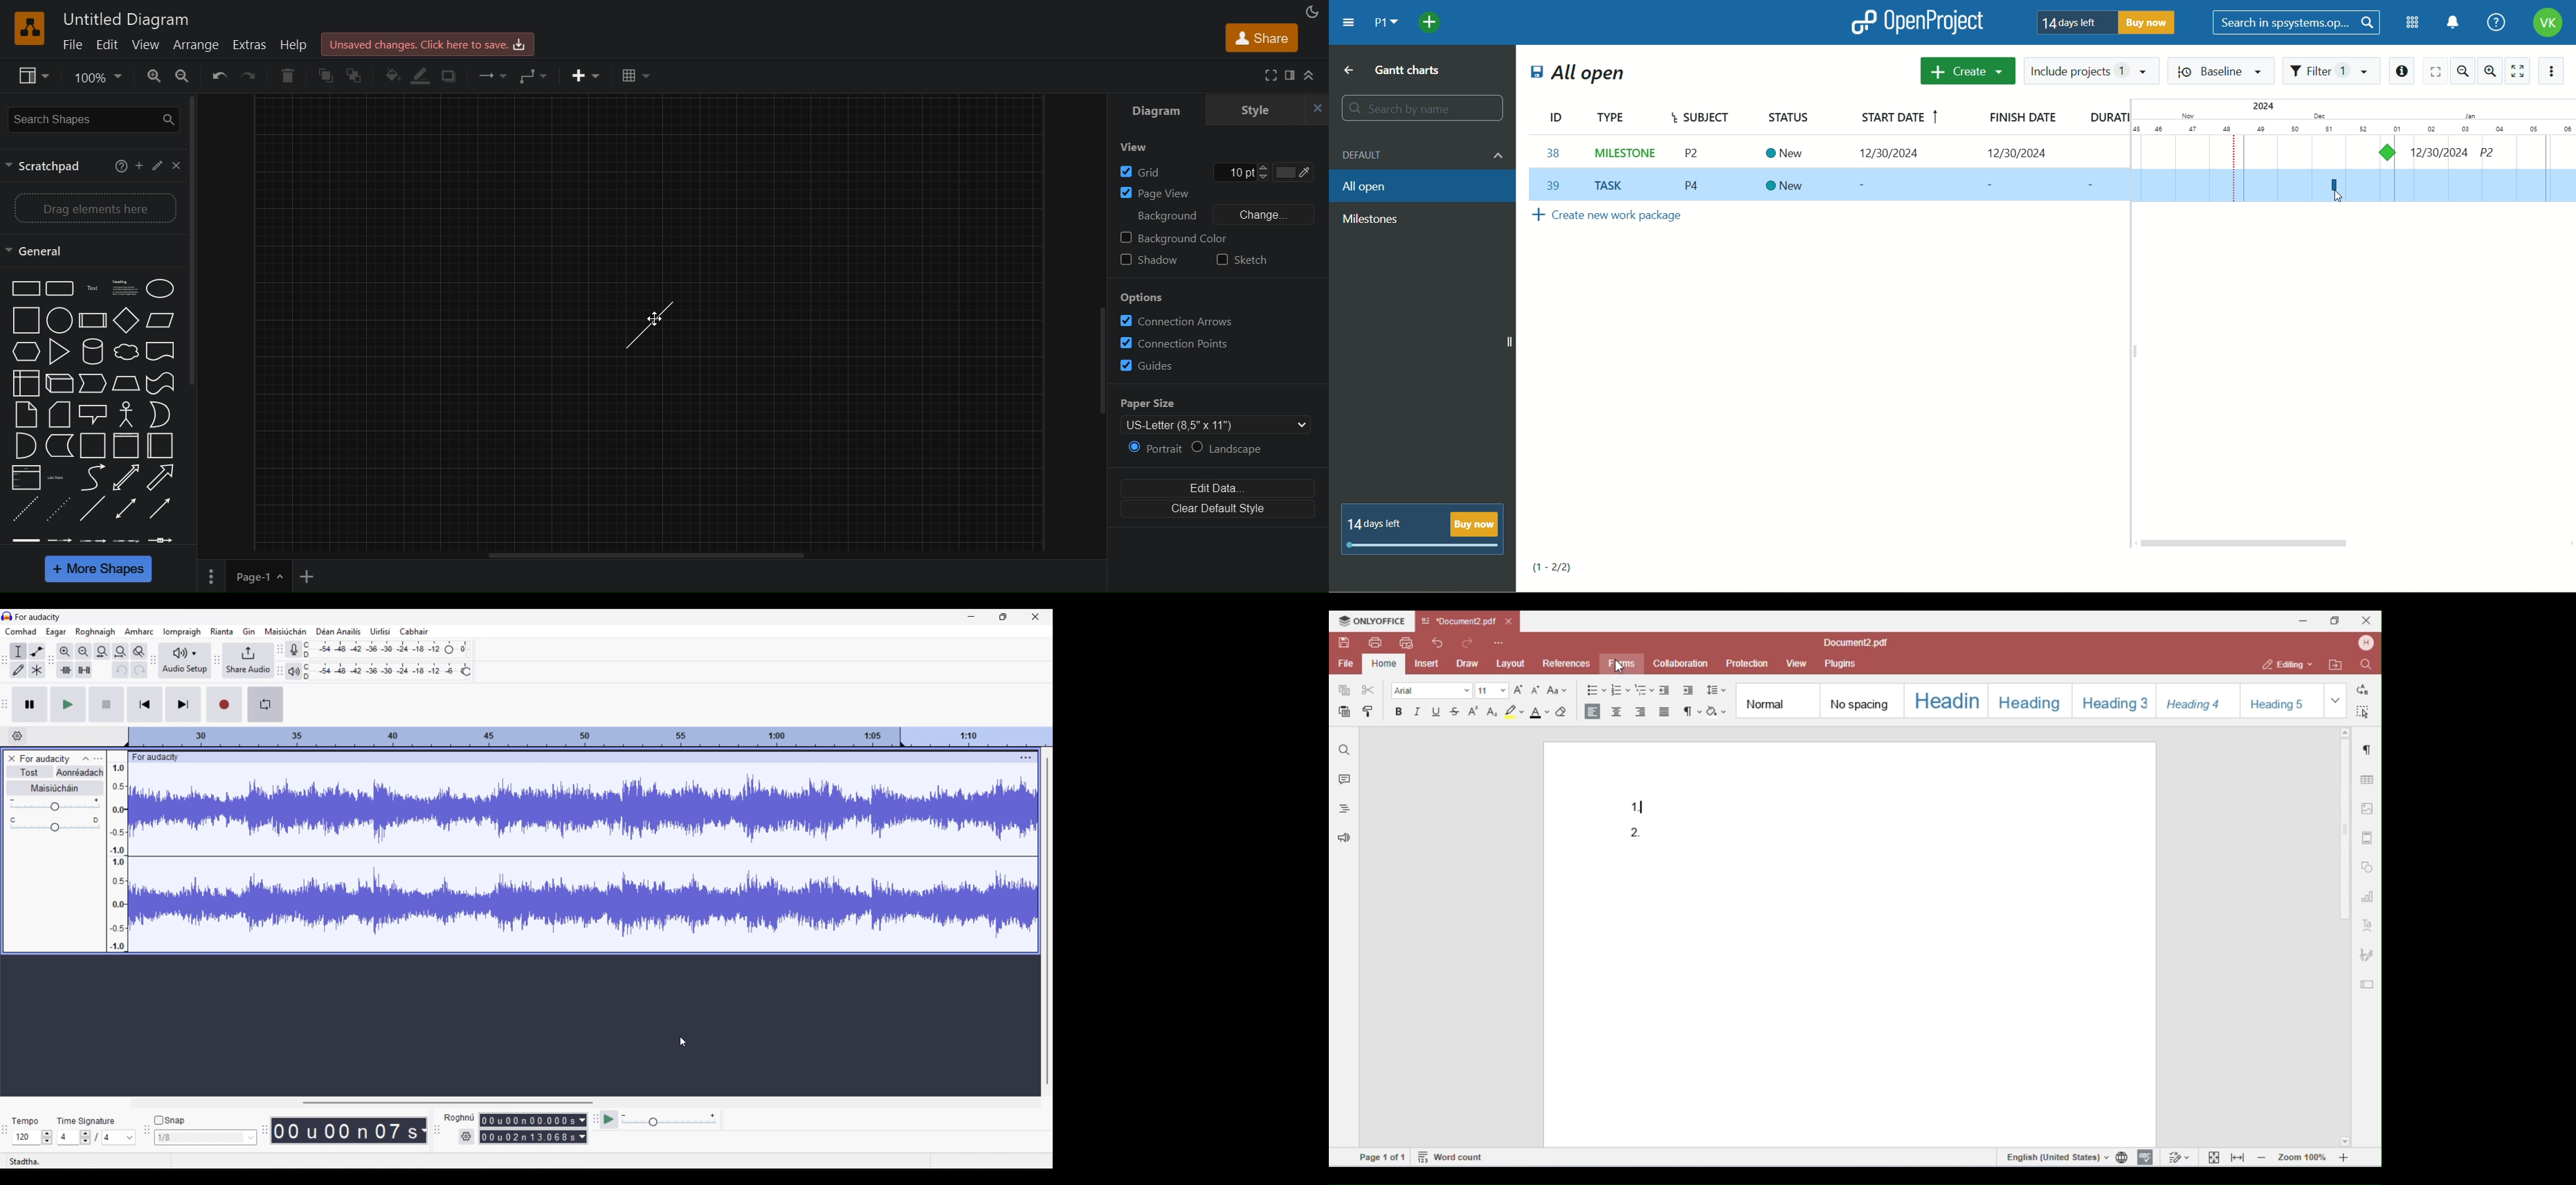 The image size is (2576, 1204). Describe the element at coordinates (161, 320) in the screenshot. I see `Parallelogram` at that location.